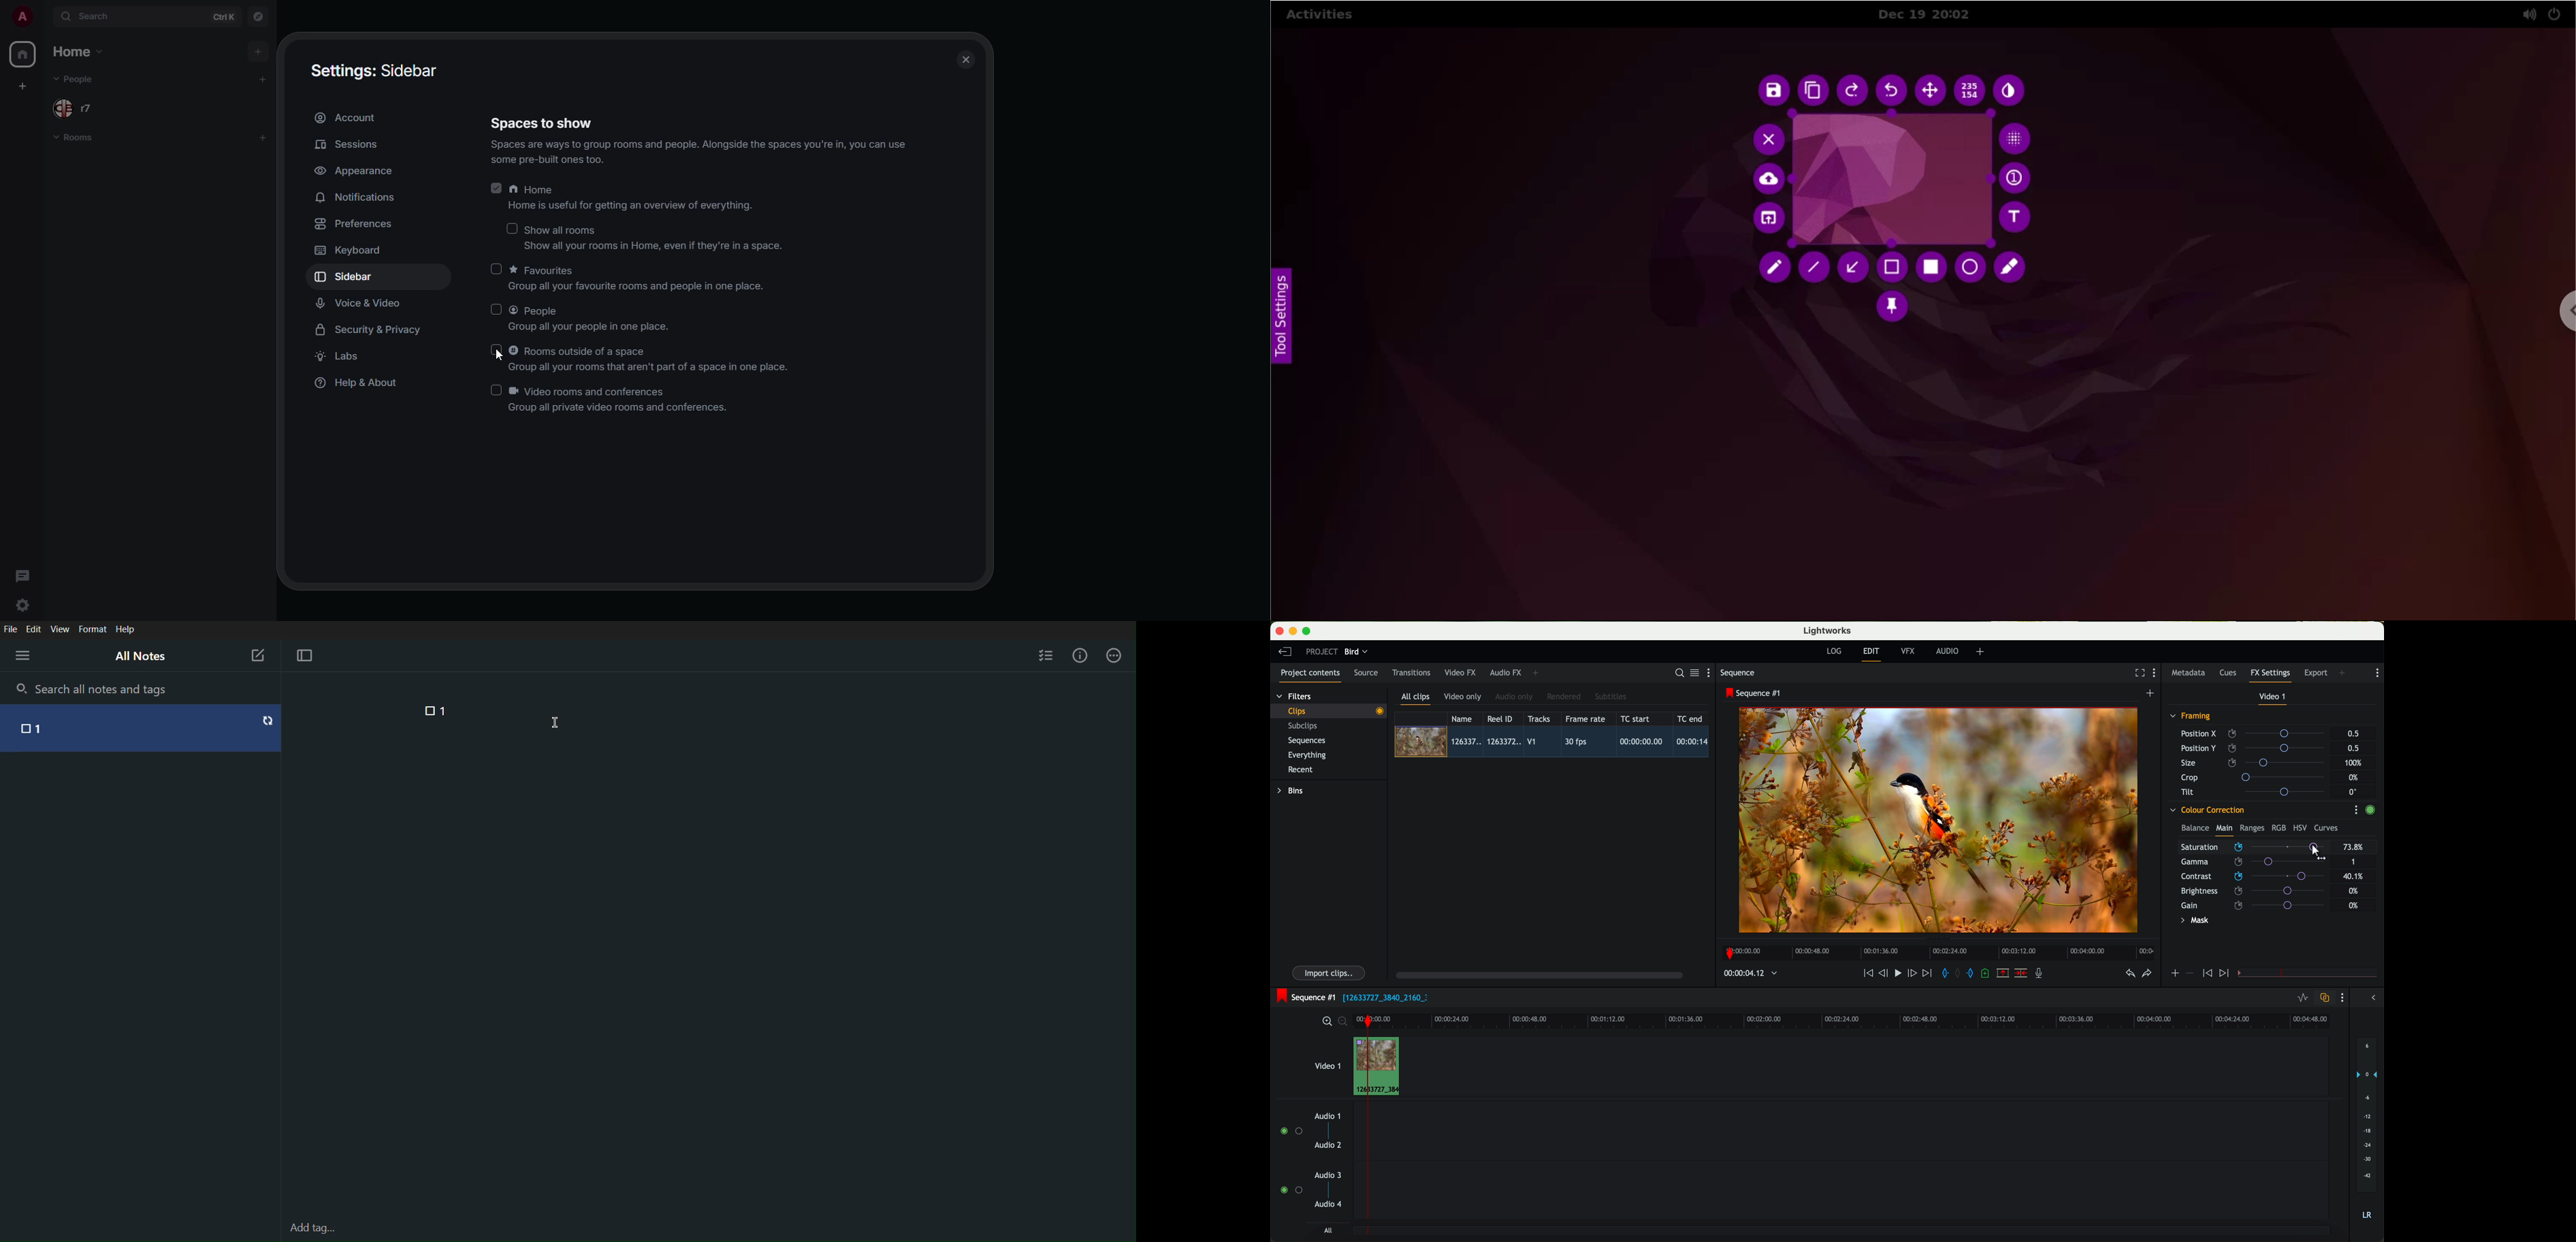 The width and height of the screenshot is (2576, 1260). Describe the element at coordinates (76, 108) in the screenshot. I see `people` at that location.